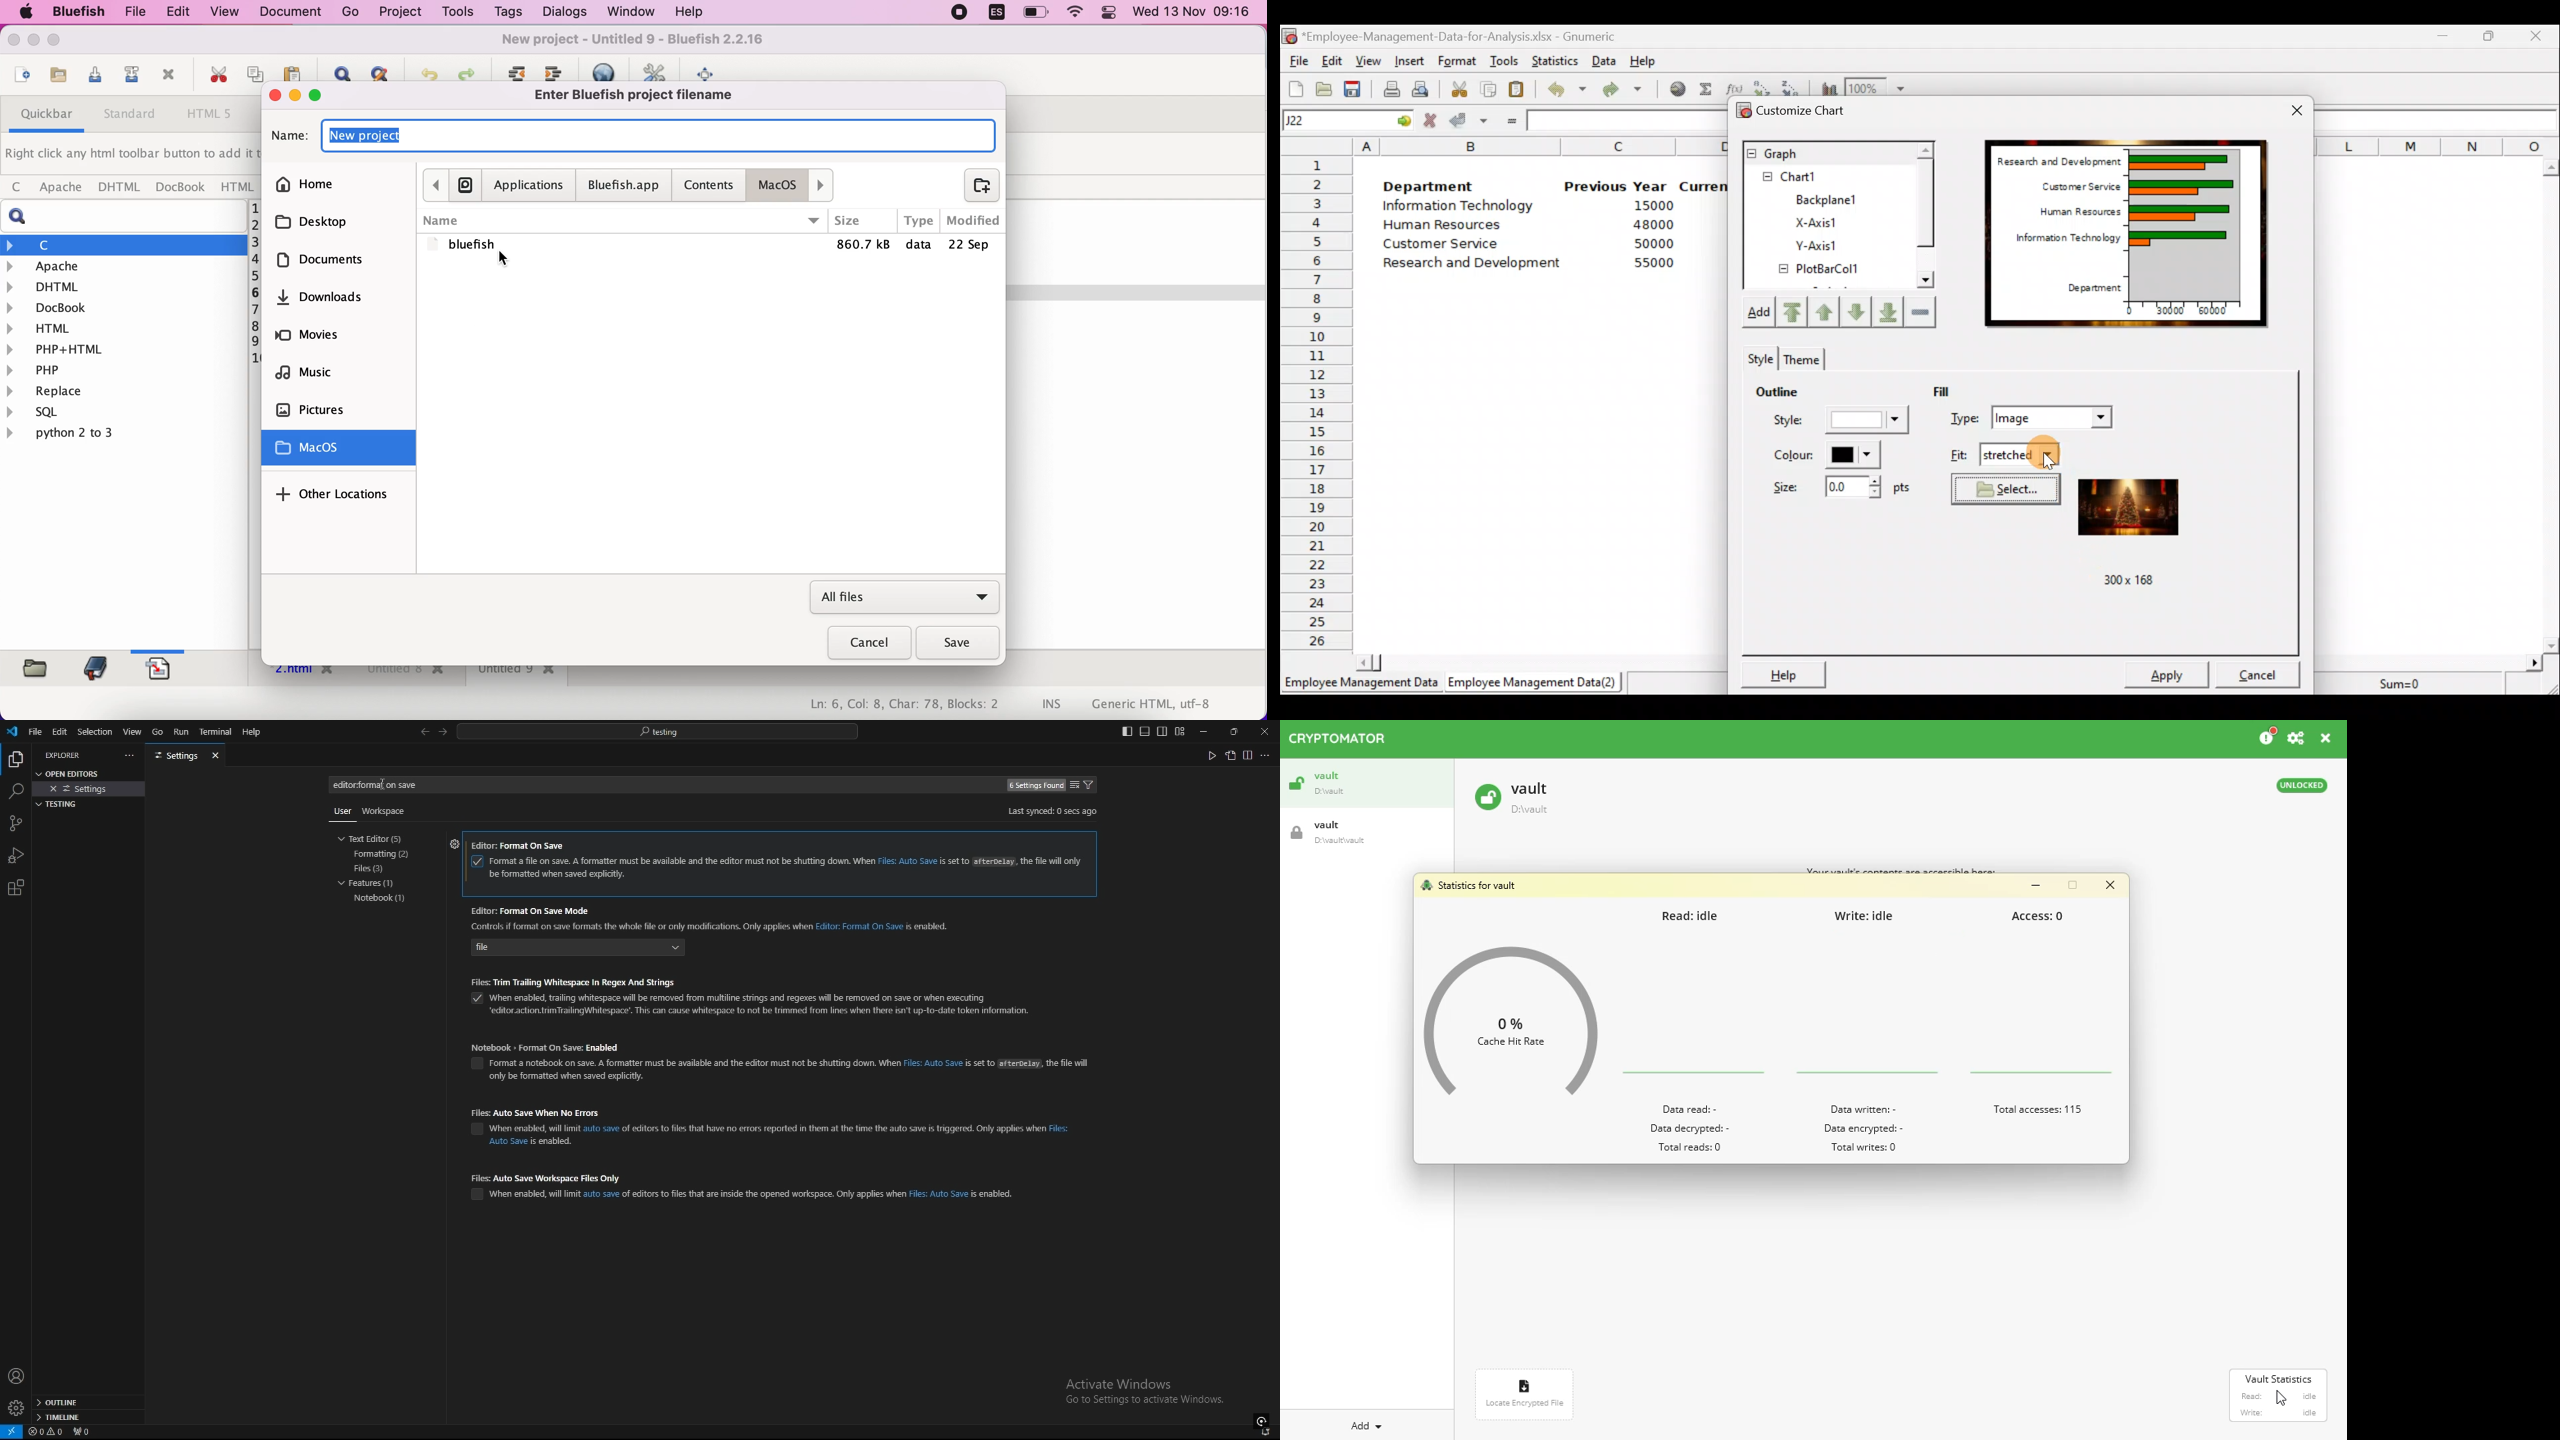 Image resolution: width=2576 pixels, height=1456 pixels. What do you see at coordinates (123, 348) in the screenshot?
I see `php+html` at bounding box center [123, 348].